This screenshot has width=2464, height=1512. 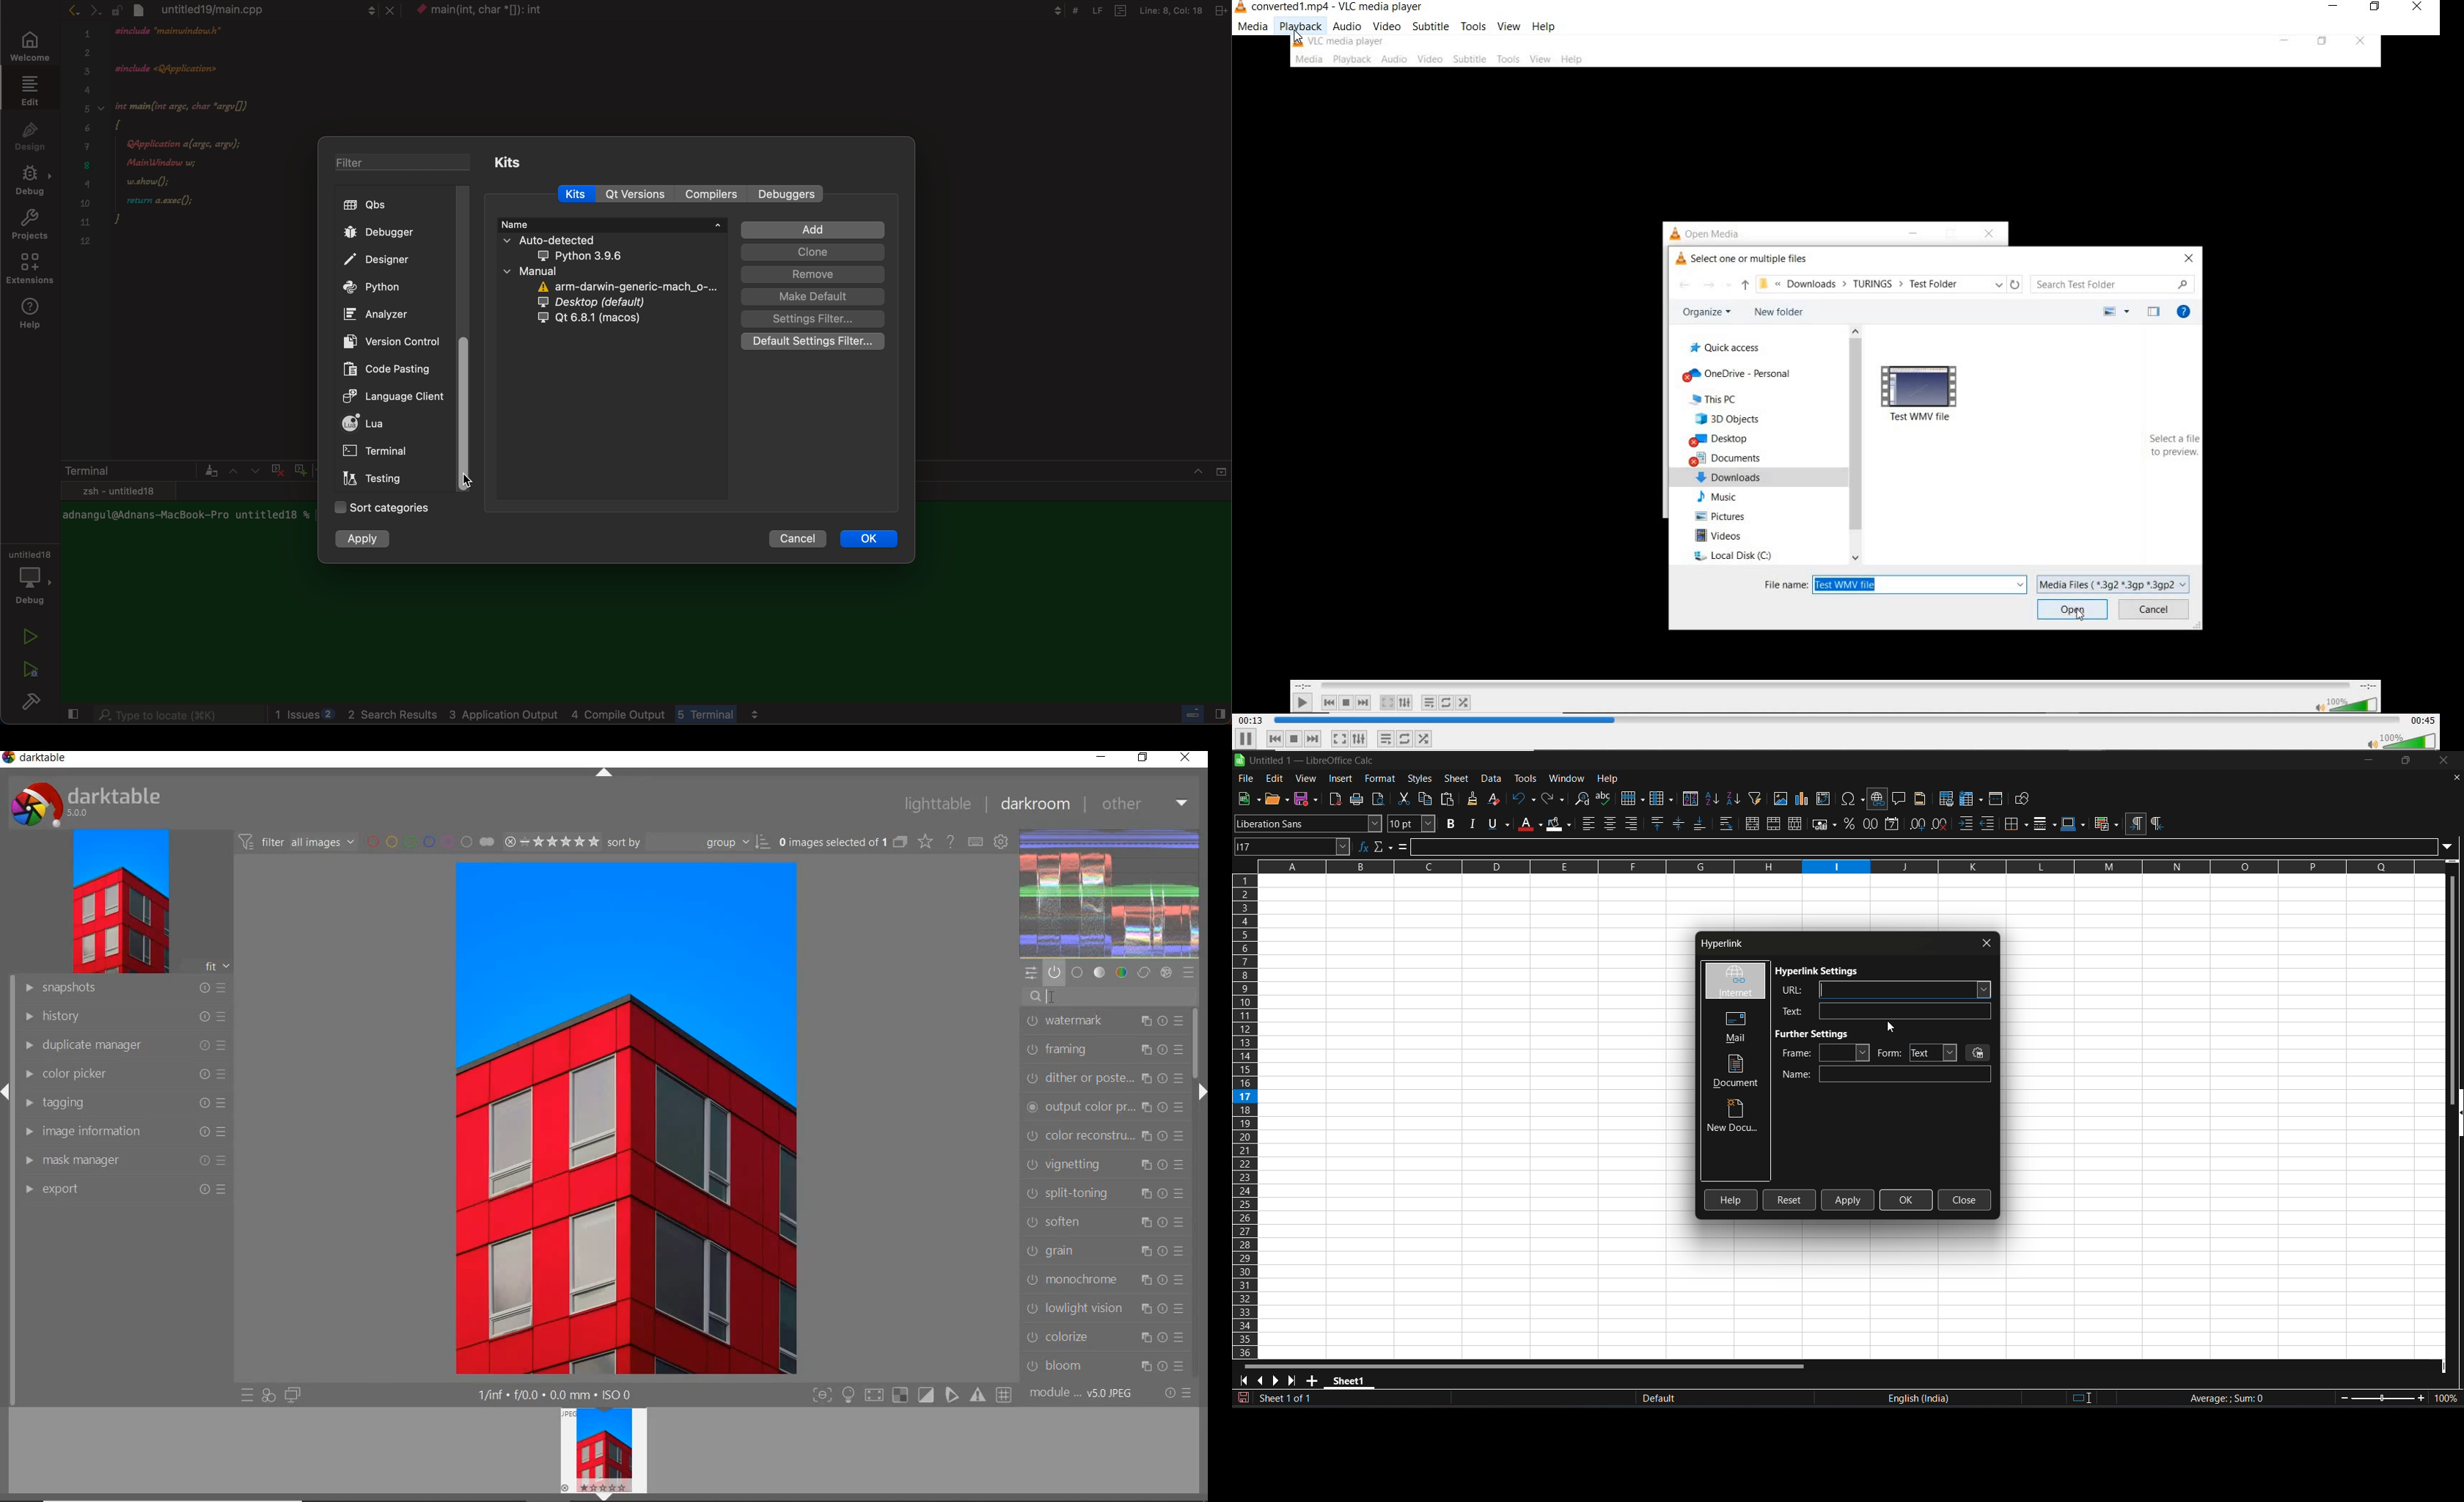 I want to click on close, so click(x=2442, y=760).